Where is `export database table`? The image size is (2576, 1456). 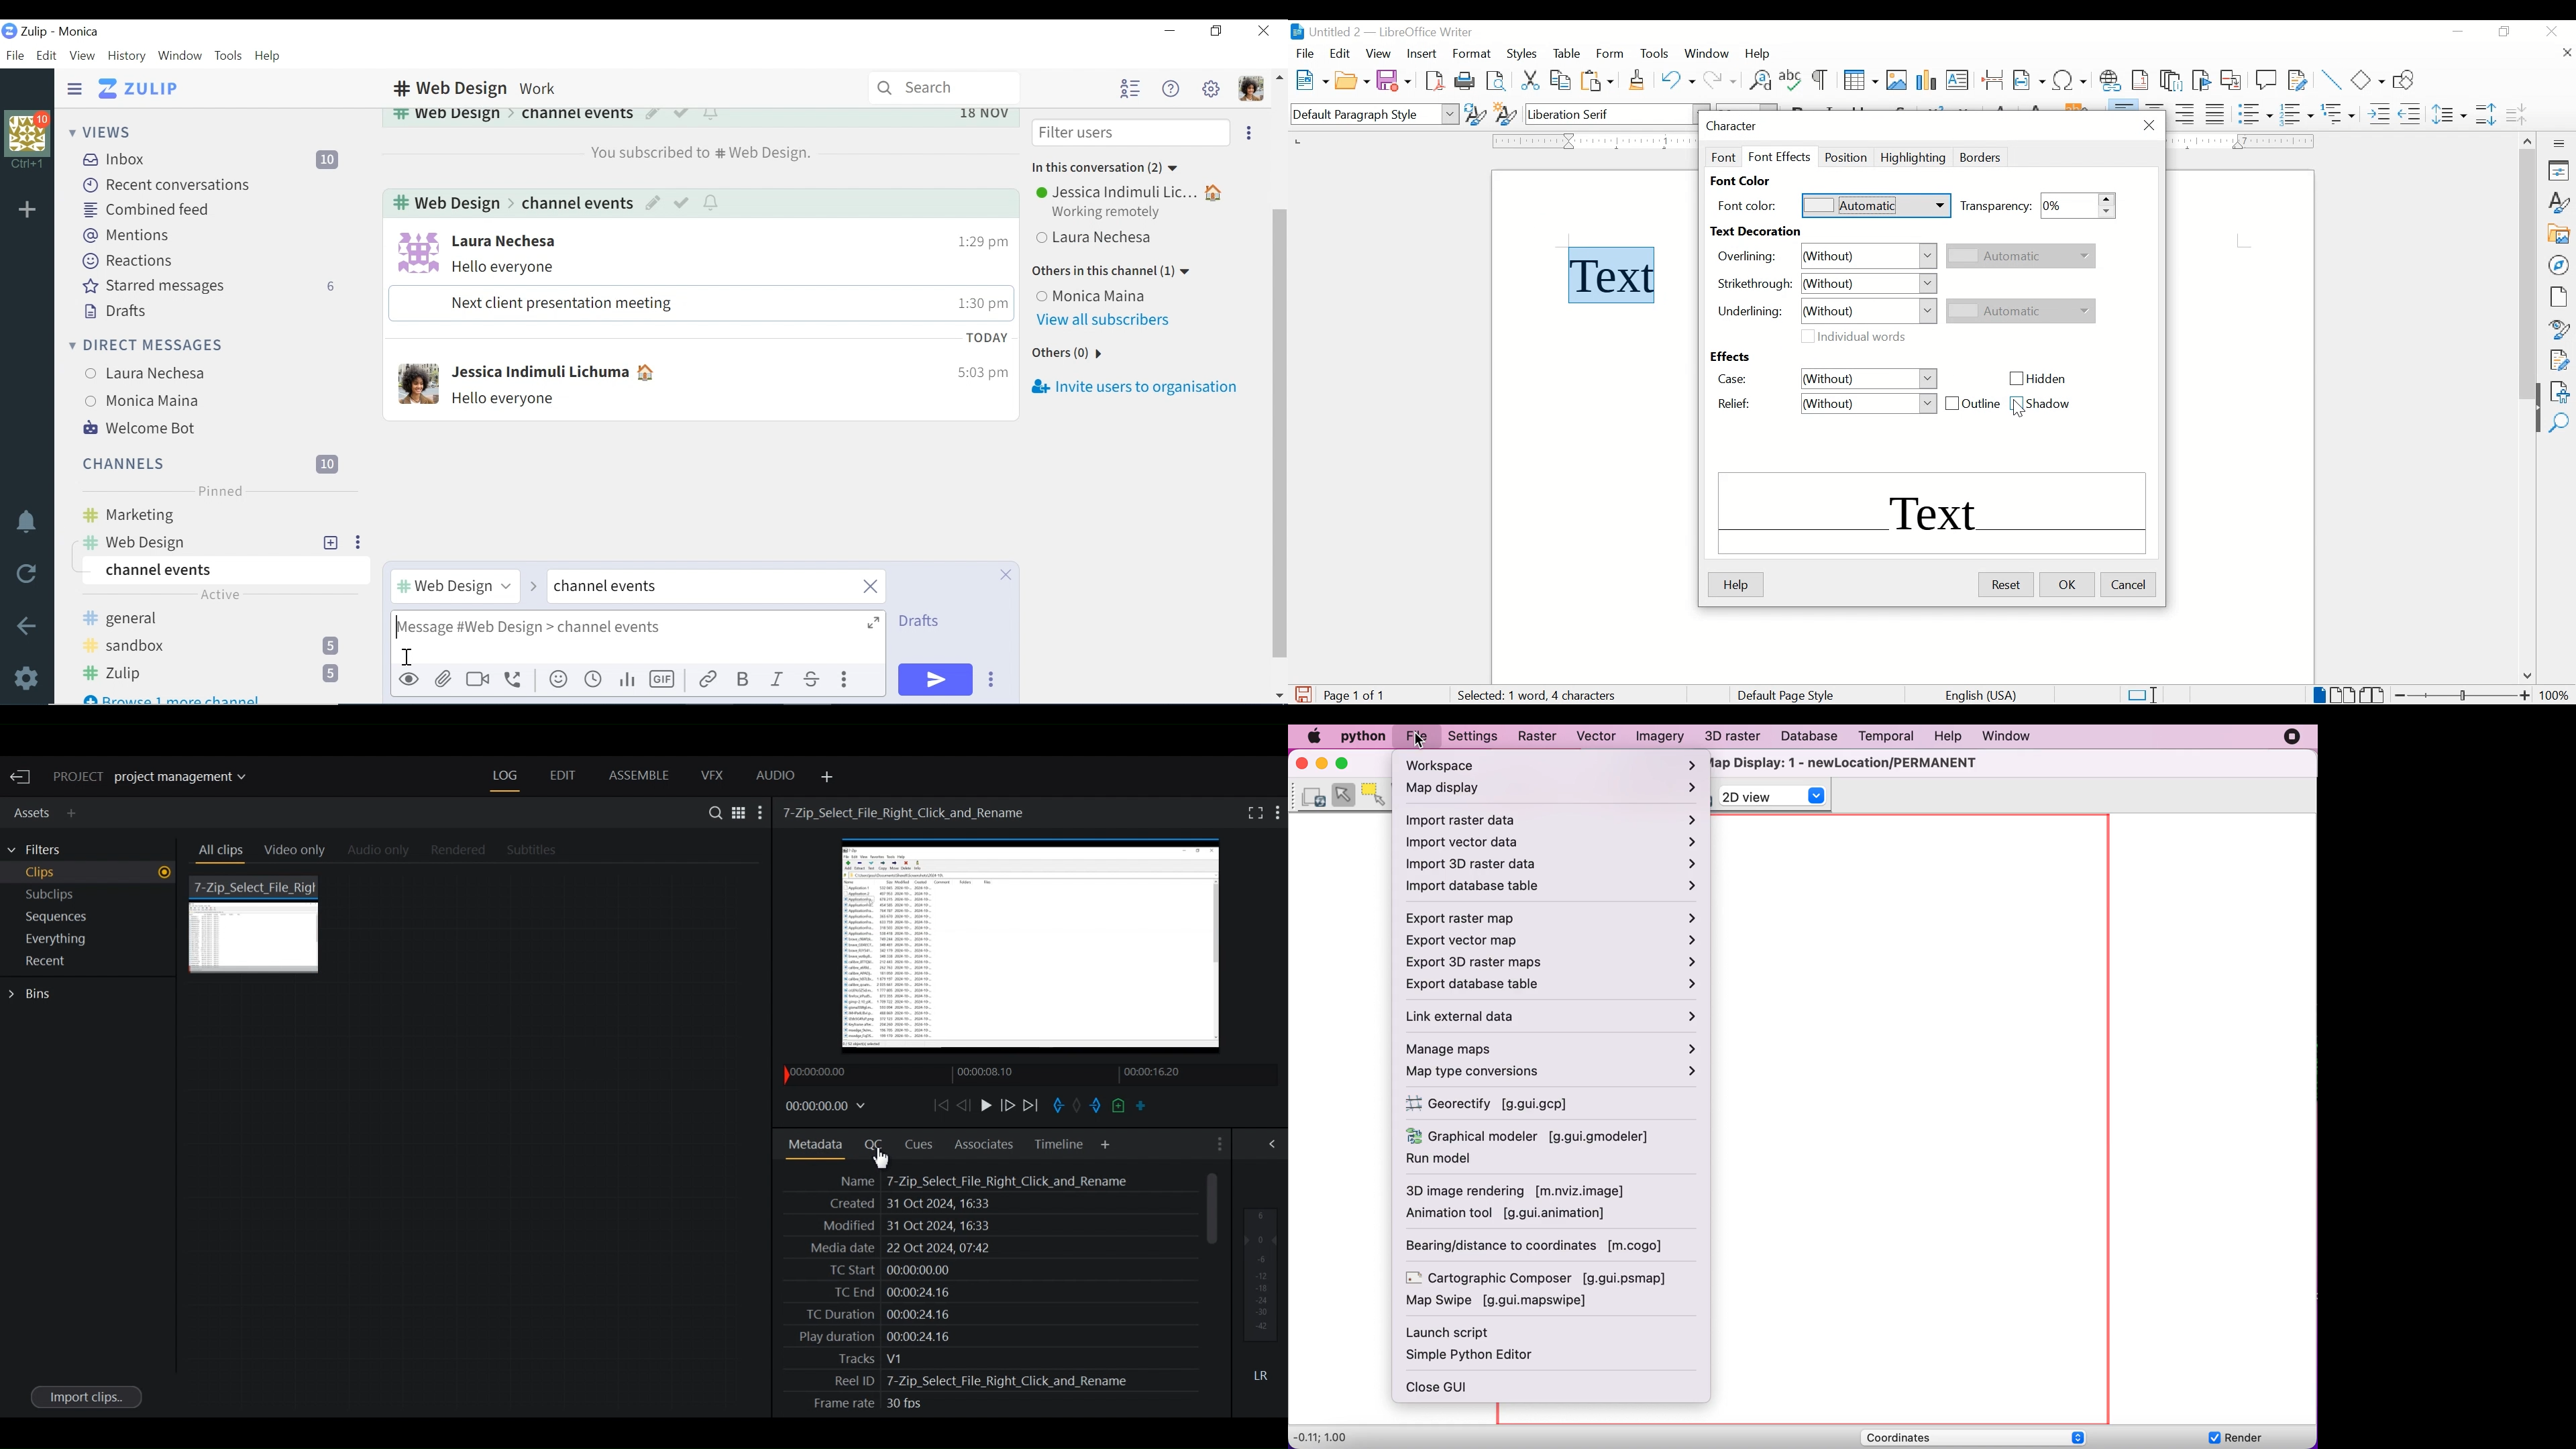
export database table is located at coordinates (1553, 985).